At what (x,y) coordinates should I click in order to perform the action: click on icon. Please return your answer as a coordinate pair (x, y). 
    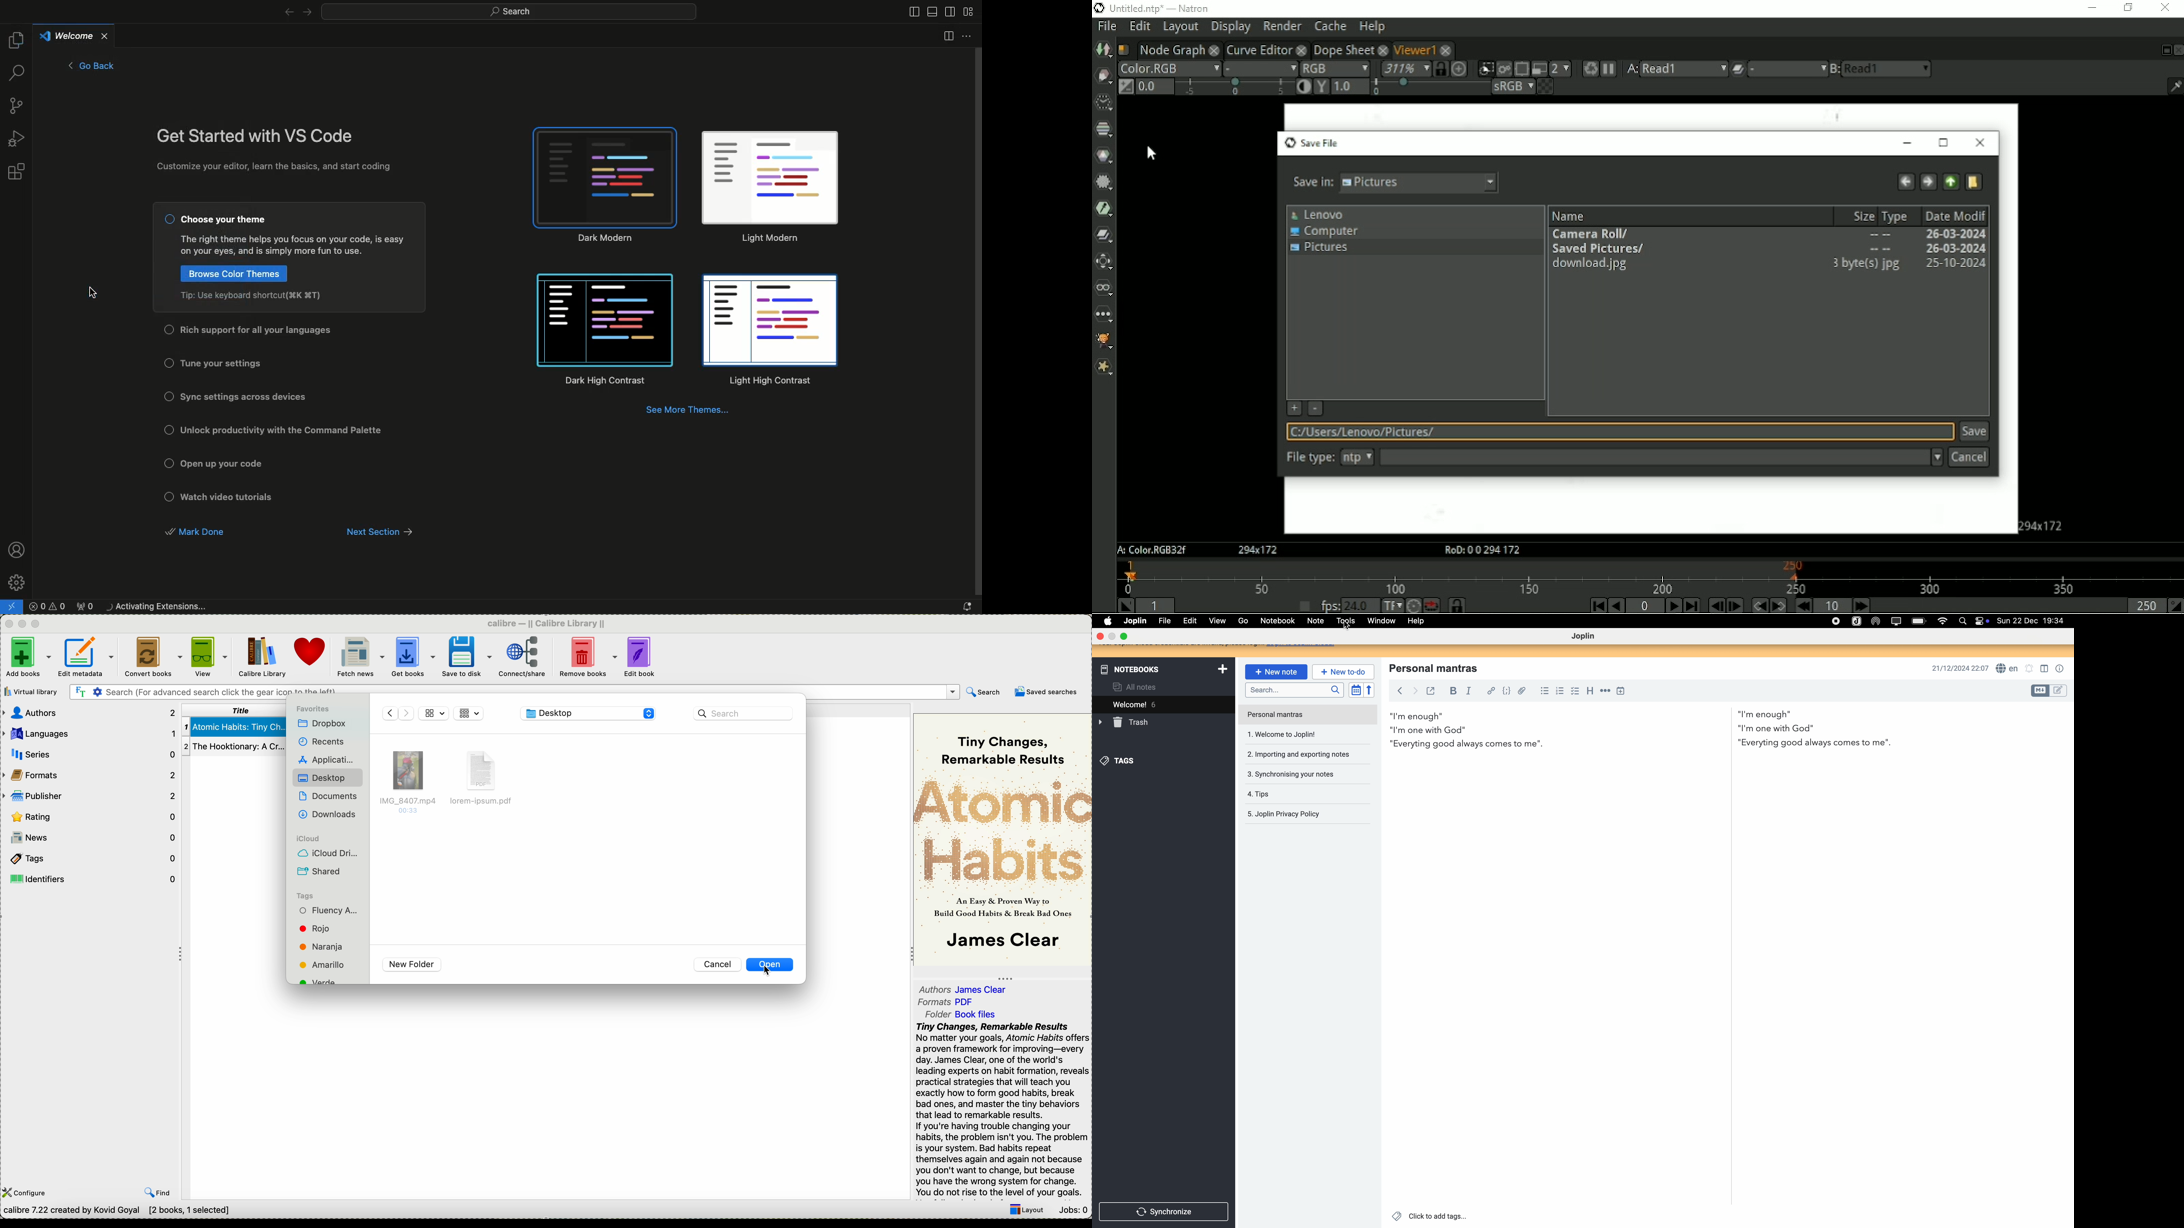
    Looking at the image, I should click on (470, 712).